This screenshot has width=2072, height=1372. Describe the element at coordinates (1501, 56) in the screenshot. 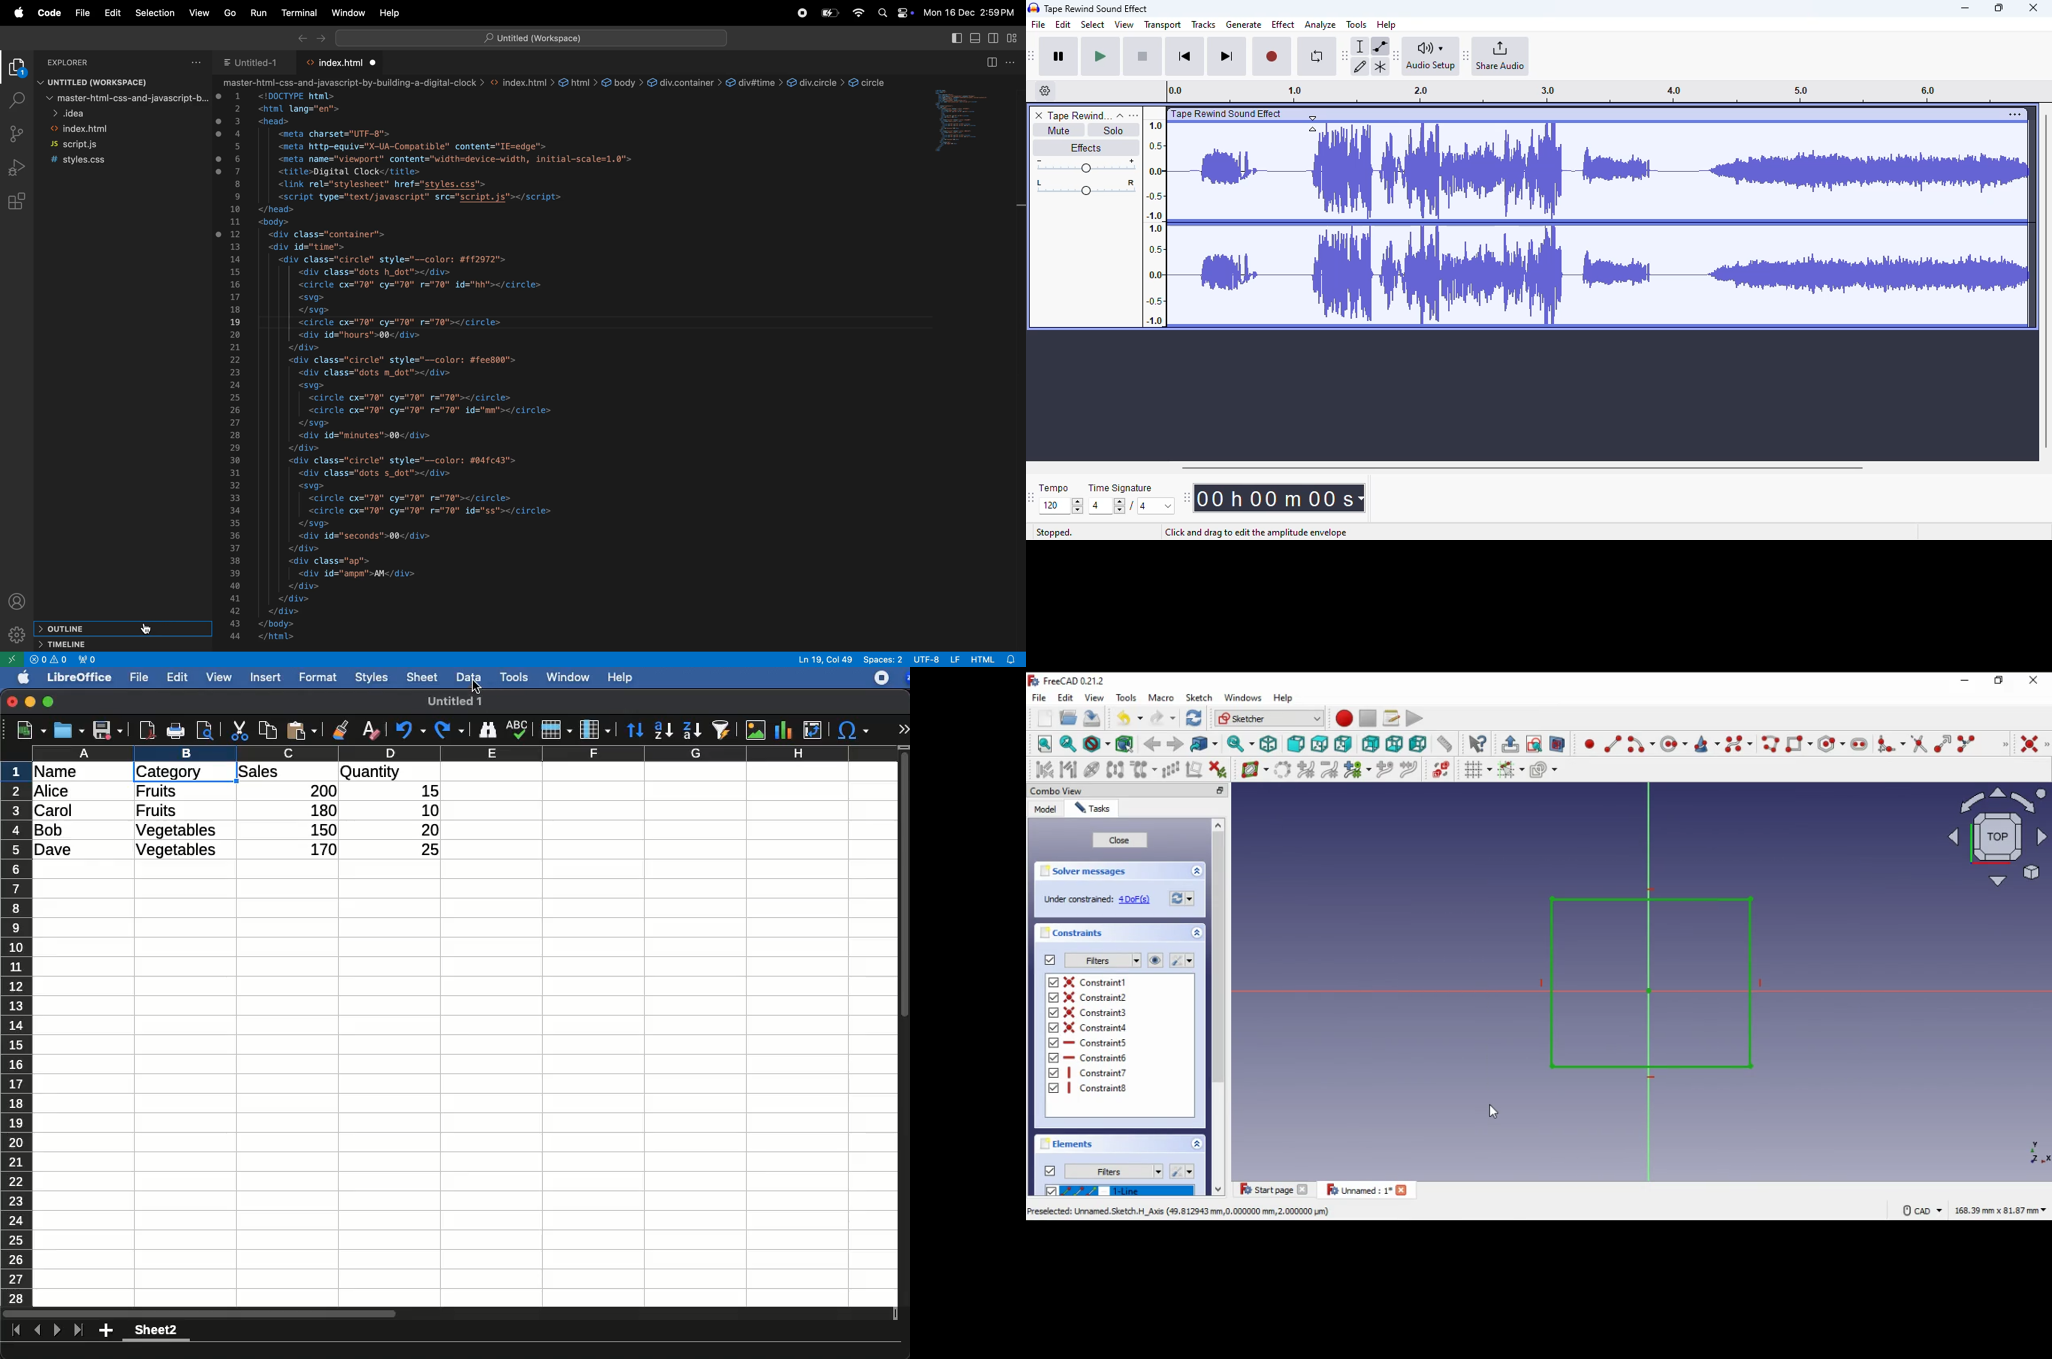

I see `share audio` at that location.